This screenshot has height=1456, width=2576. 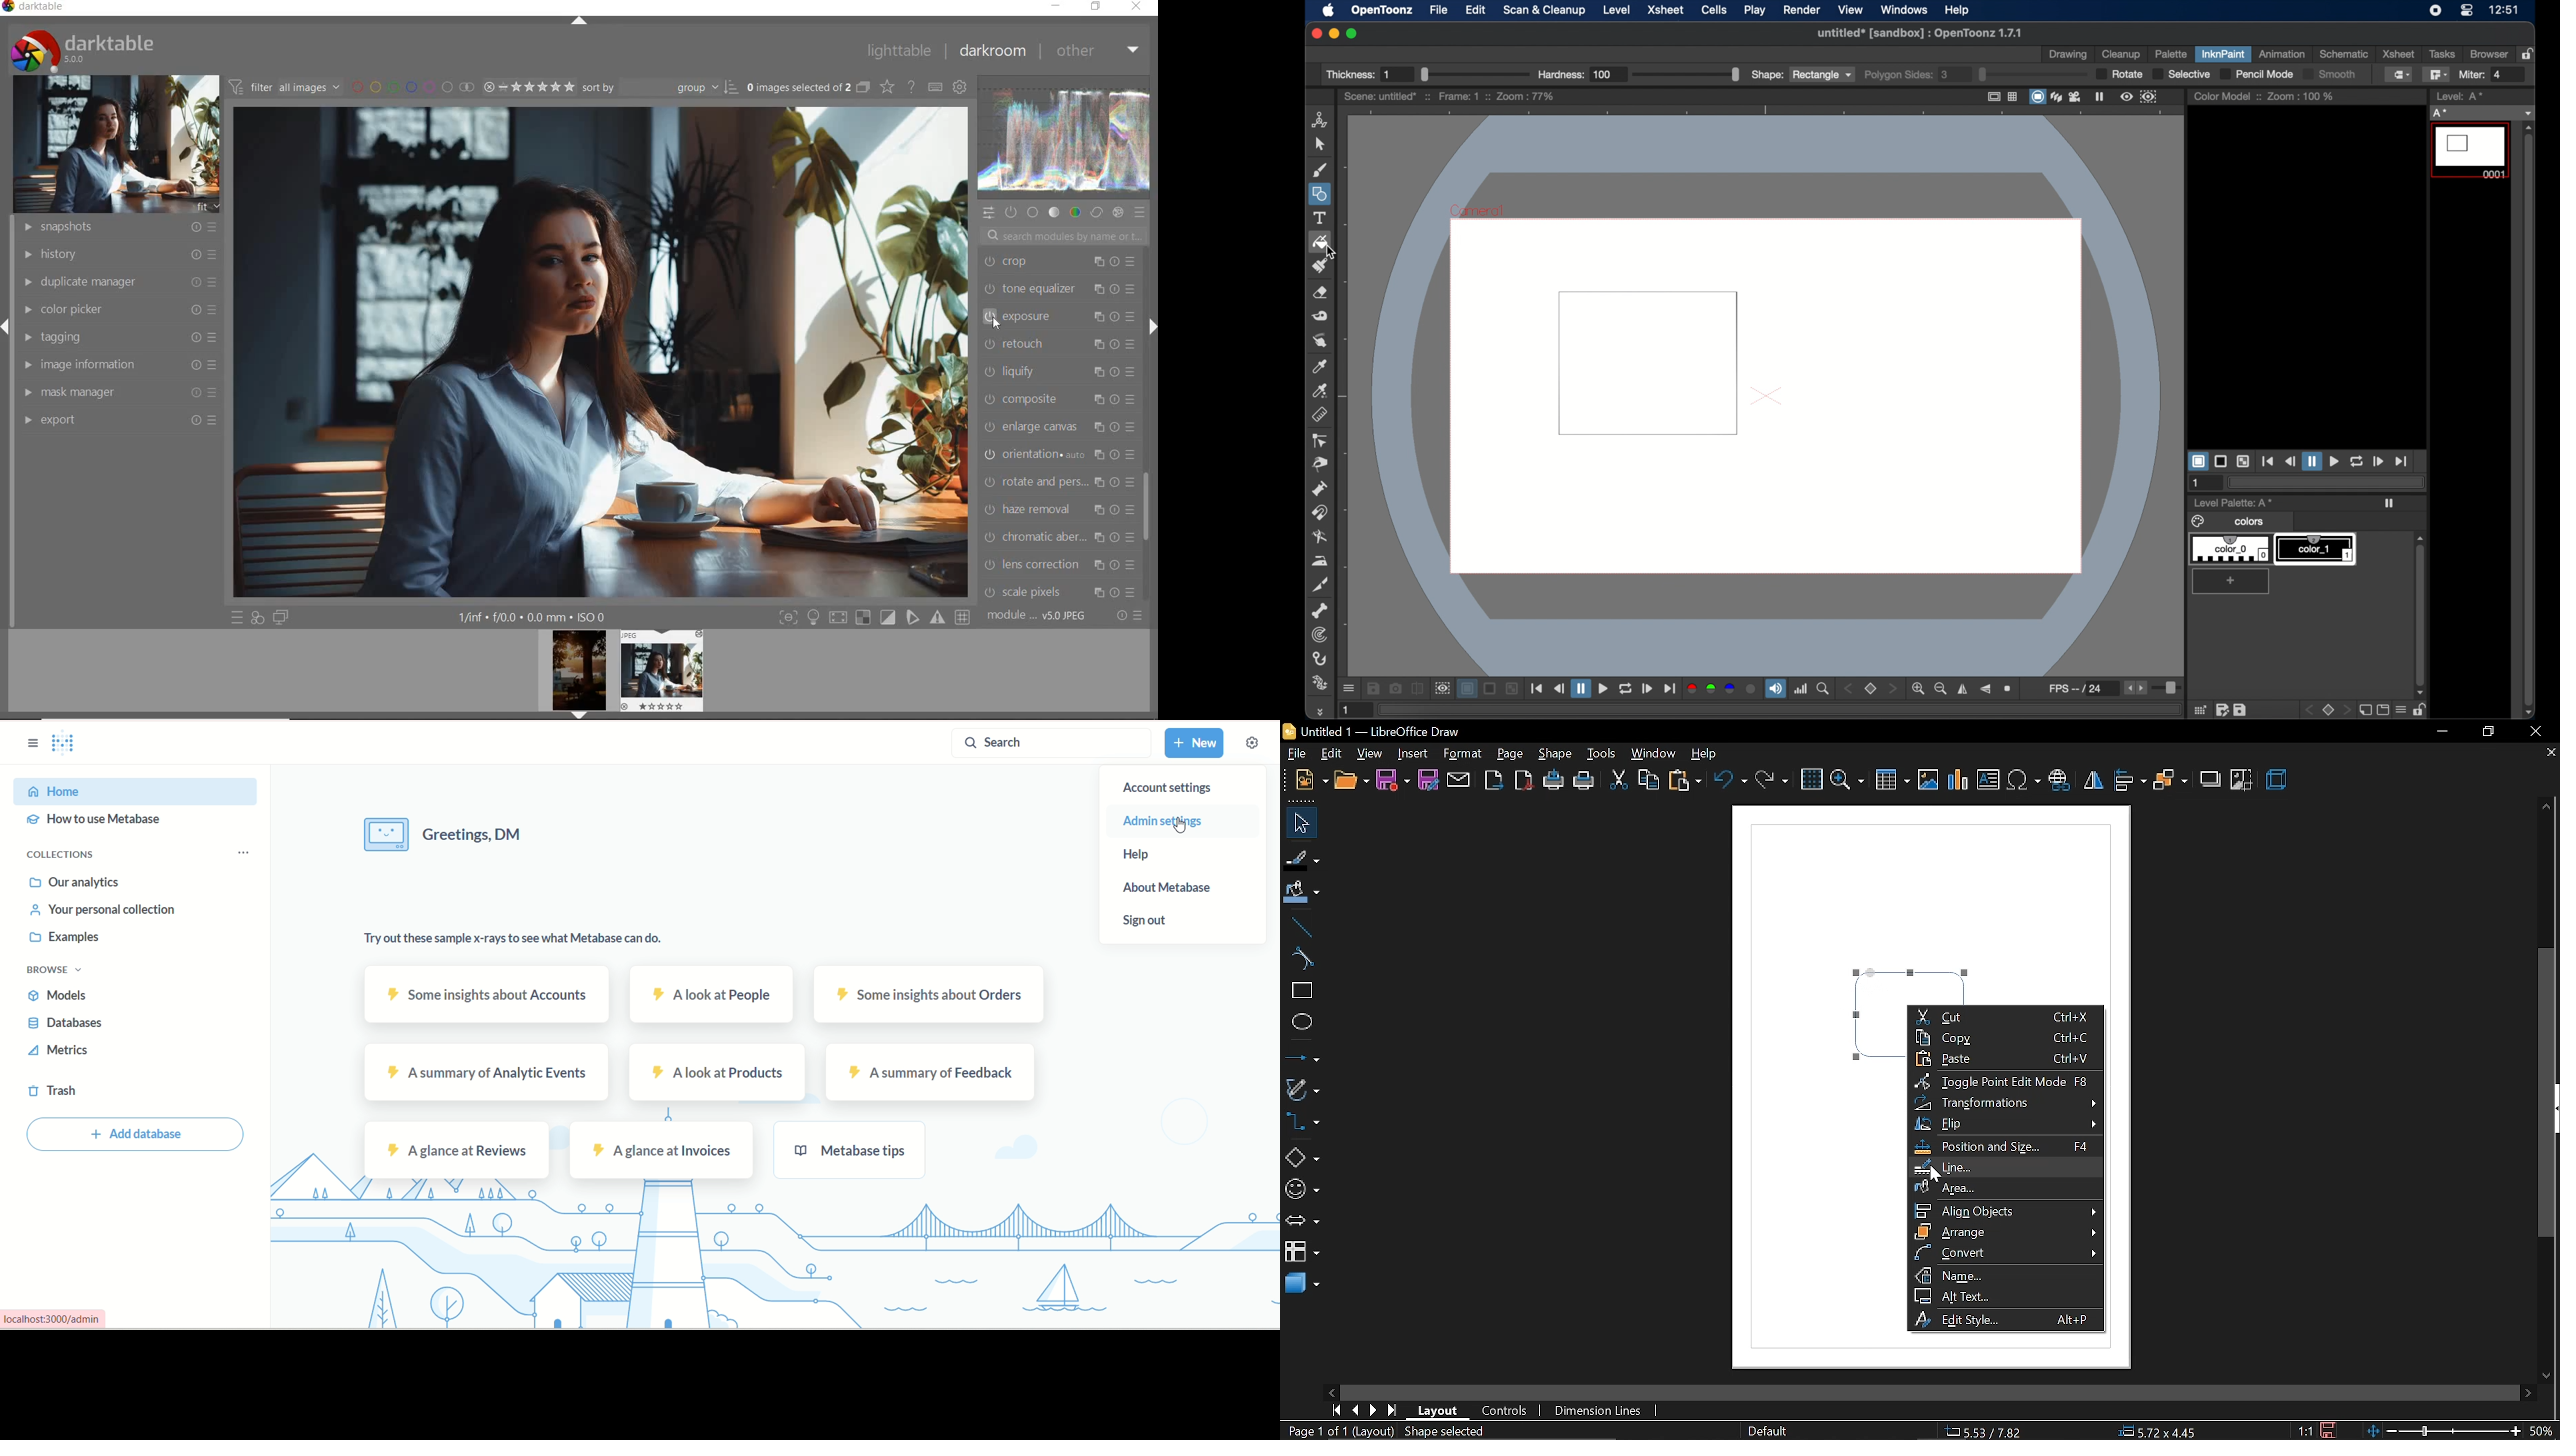 I want to click on locator, so click(x=1823, y=689).